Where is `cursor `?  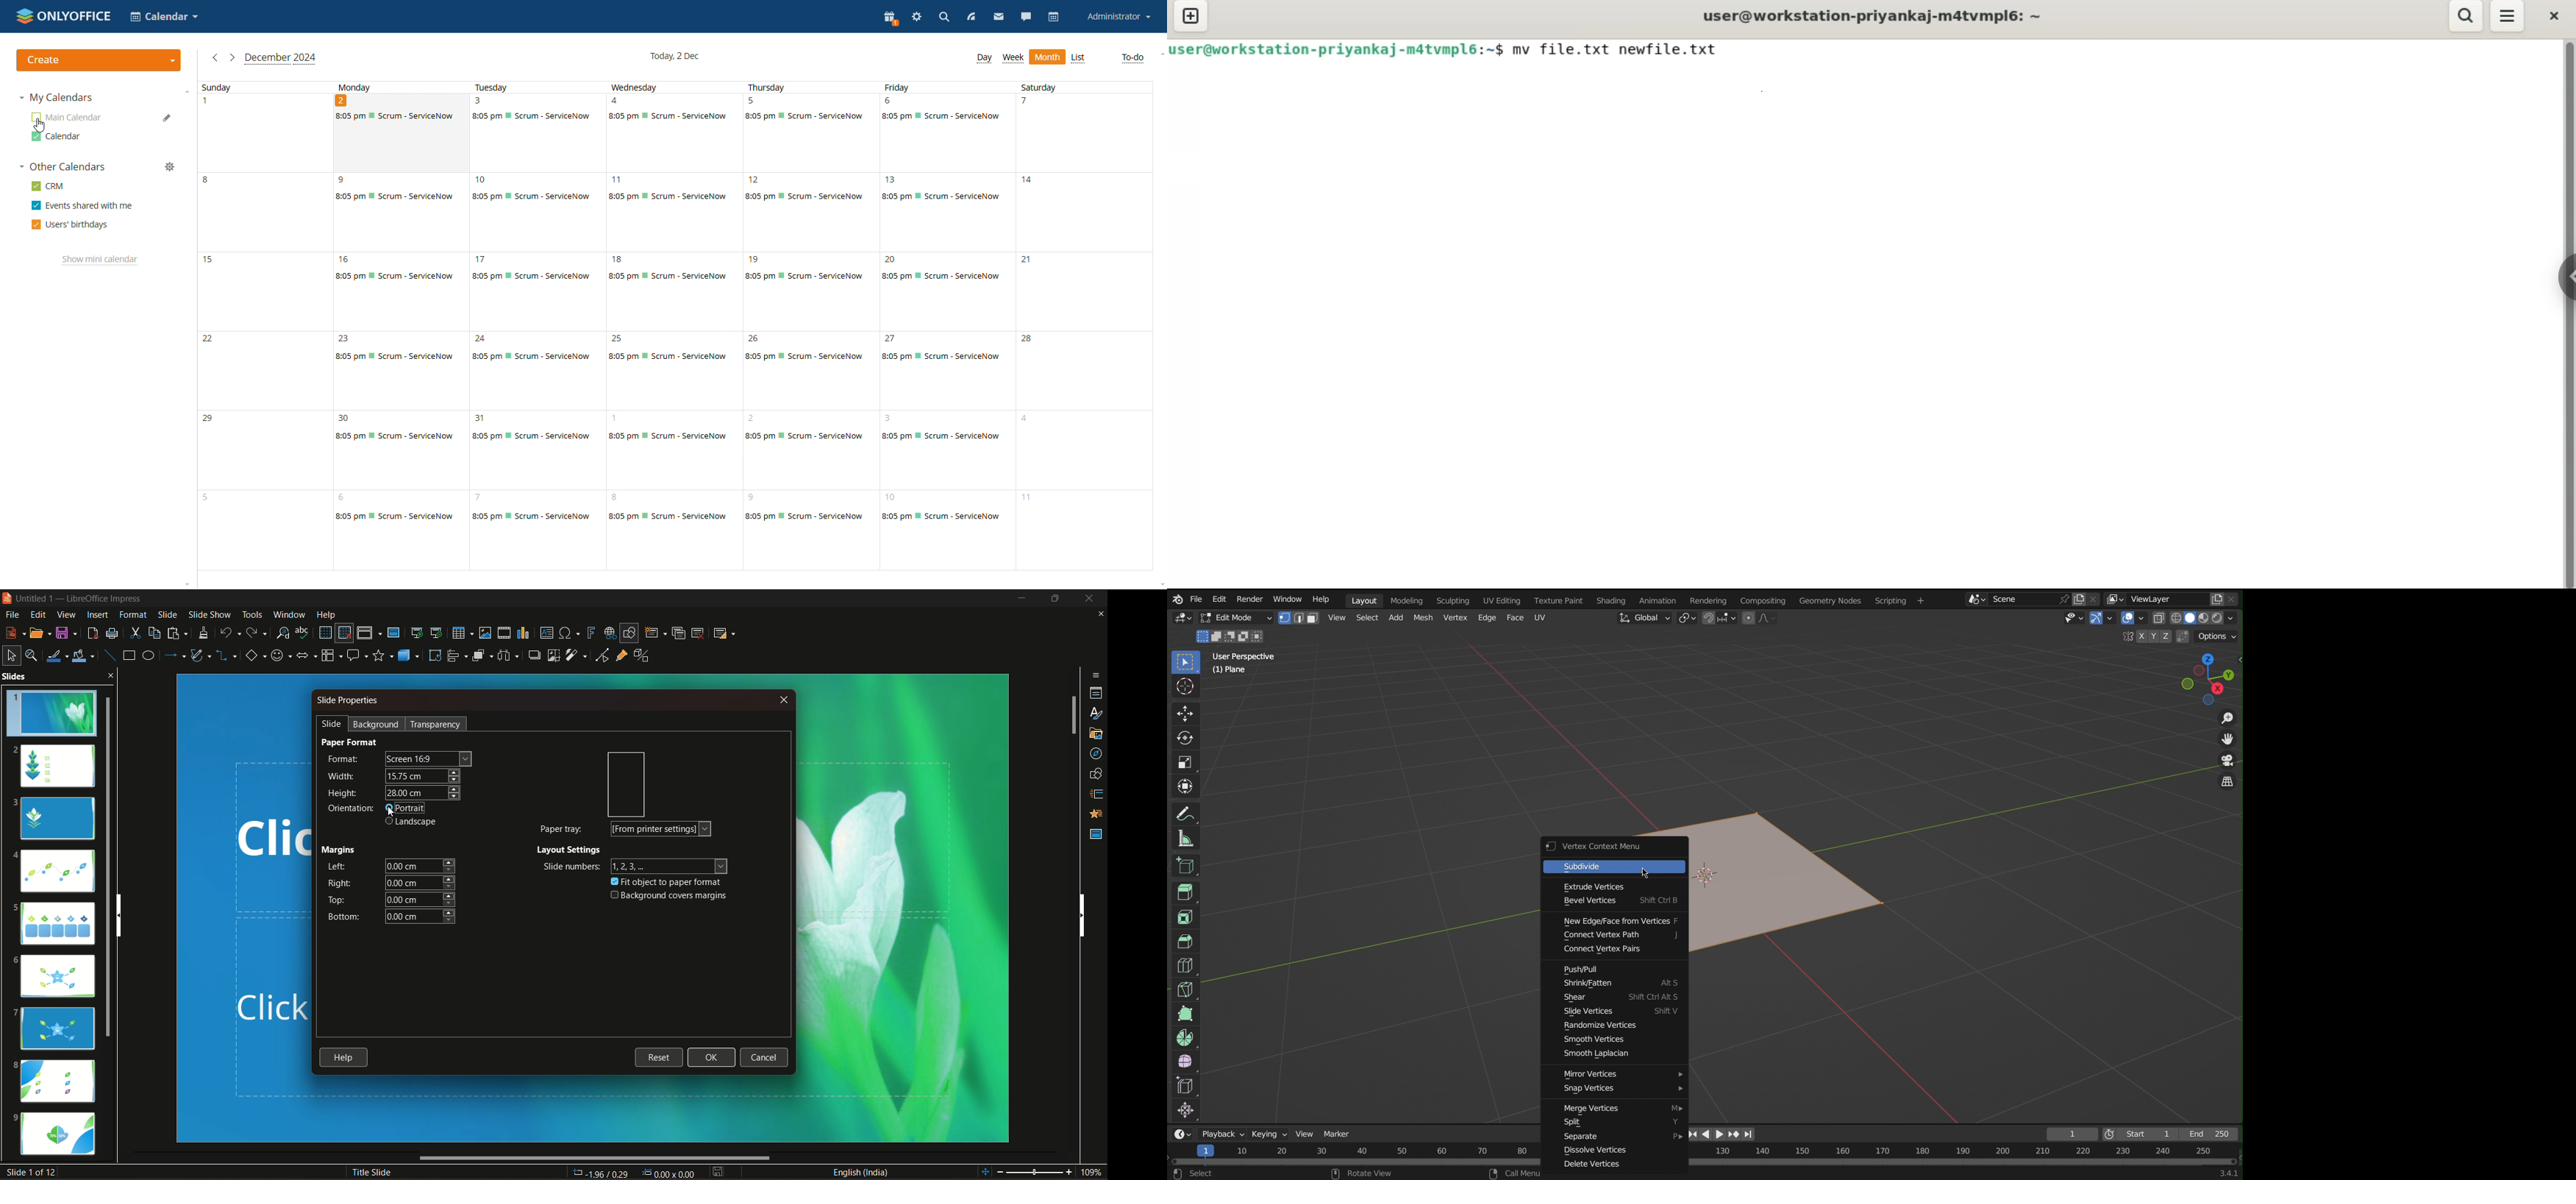 cursor  is located at coordinates (393, 820).